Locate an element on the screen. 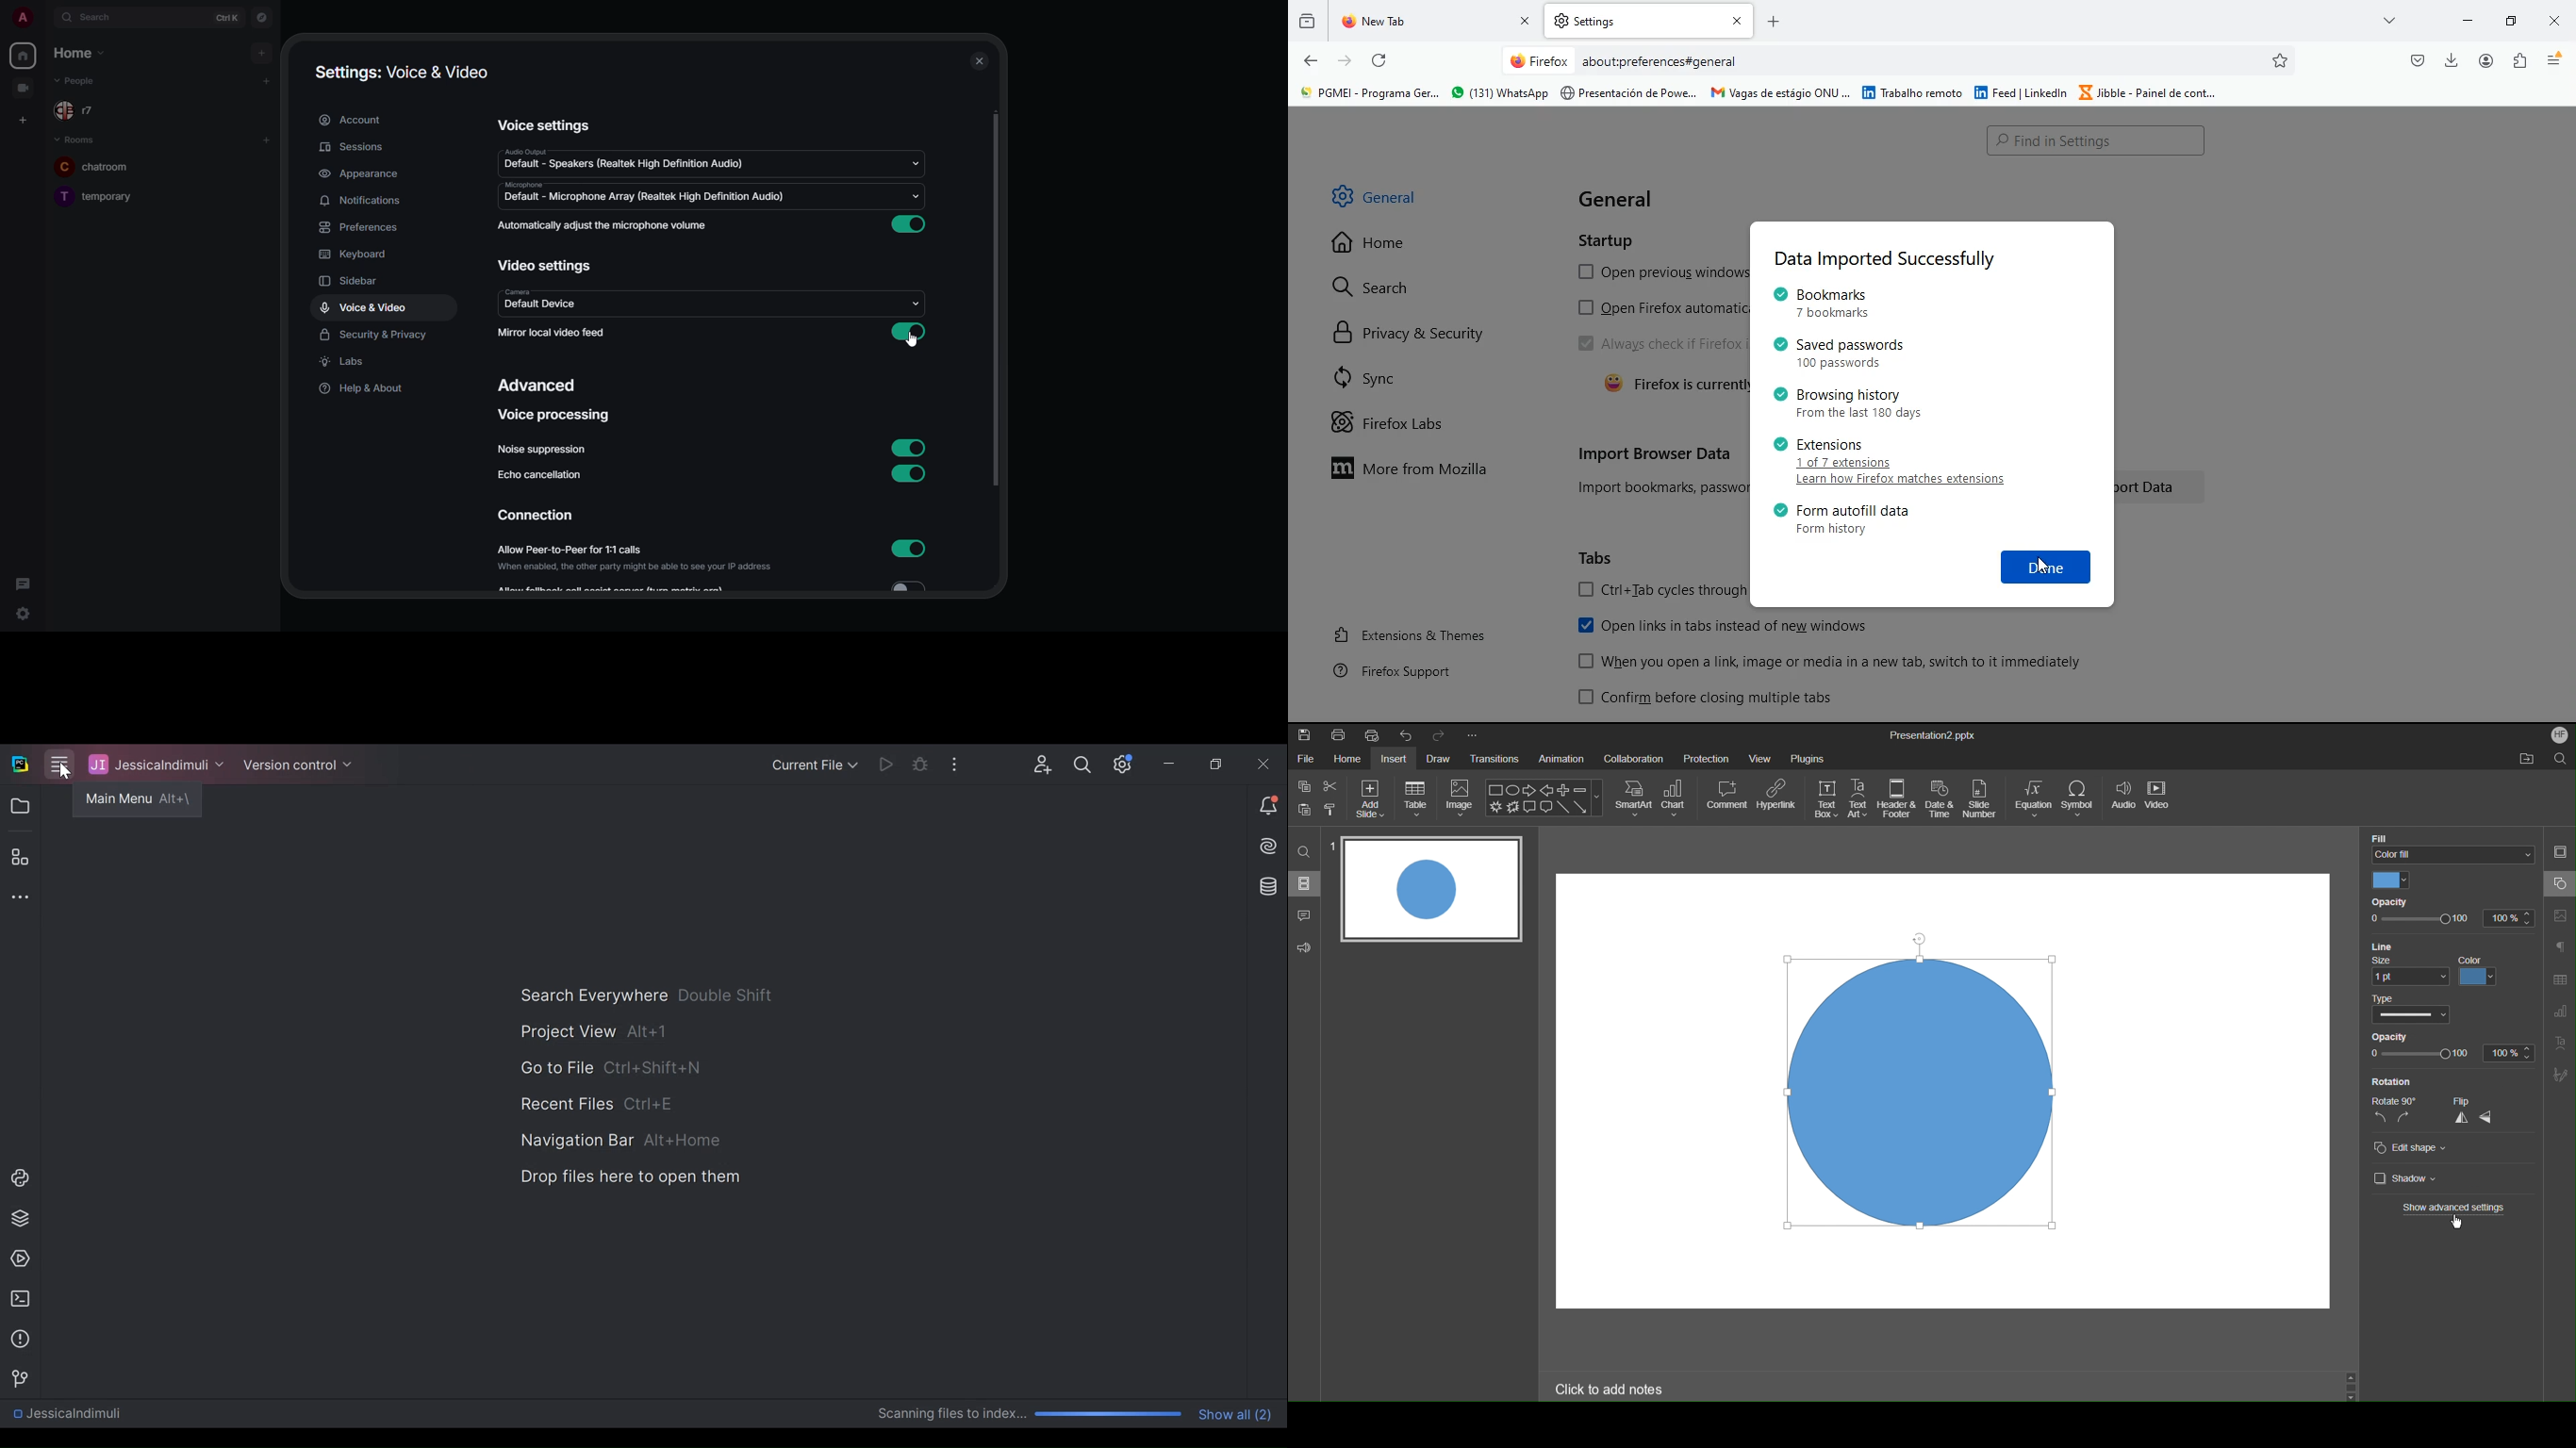 This screenshot has height=1456, width=2576. Date & Time is located at coordinates (1940, 799).